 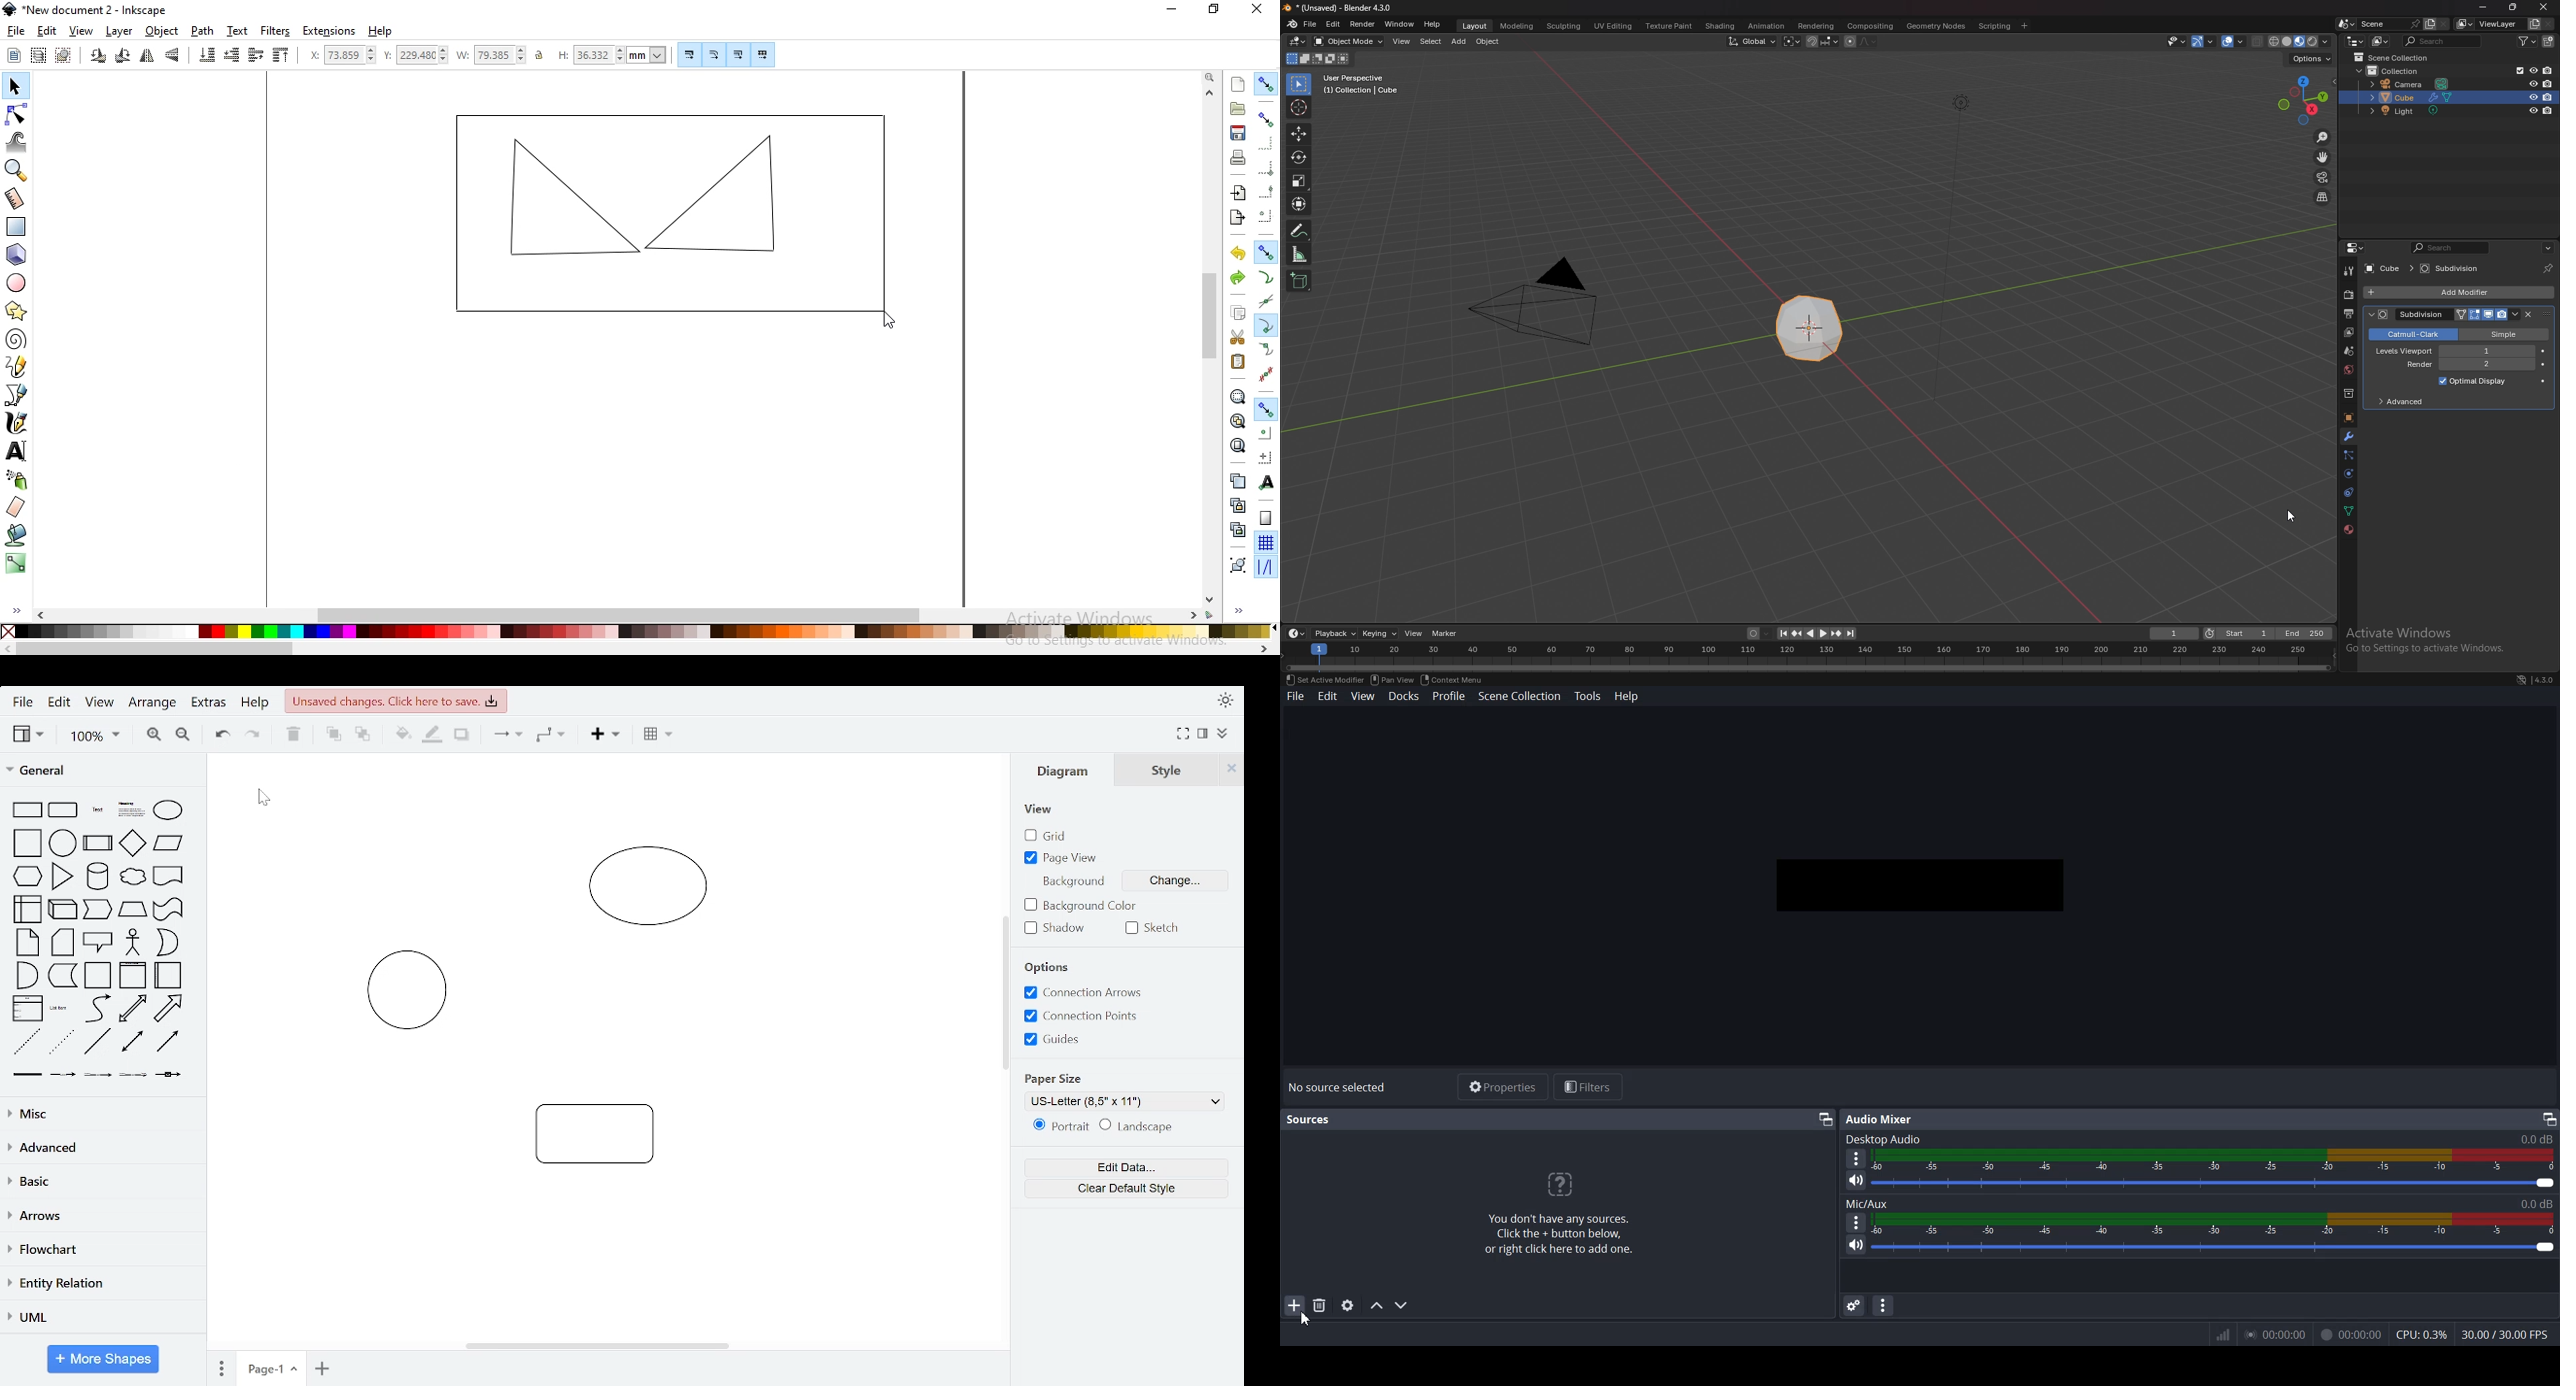 What do you see at coordinates (170, 975) in the screenshot?
I see `horizontal container` at bounding box center [170, 975].